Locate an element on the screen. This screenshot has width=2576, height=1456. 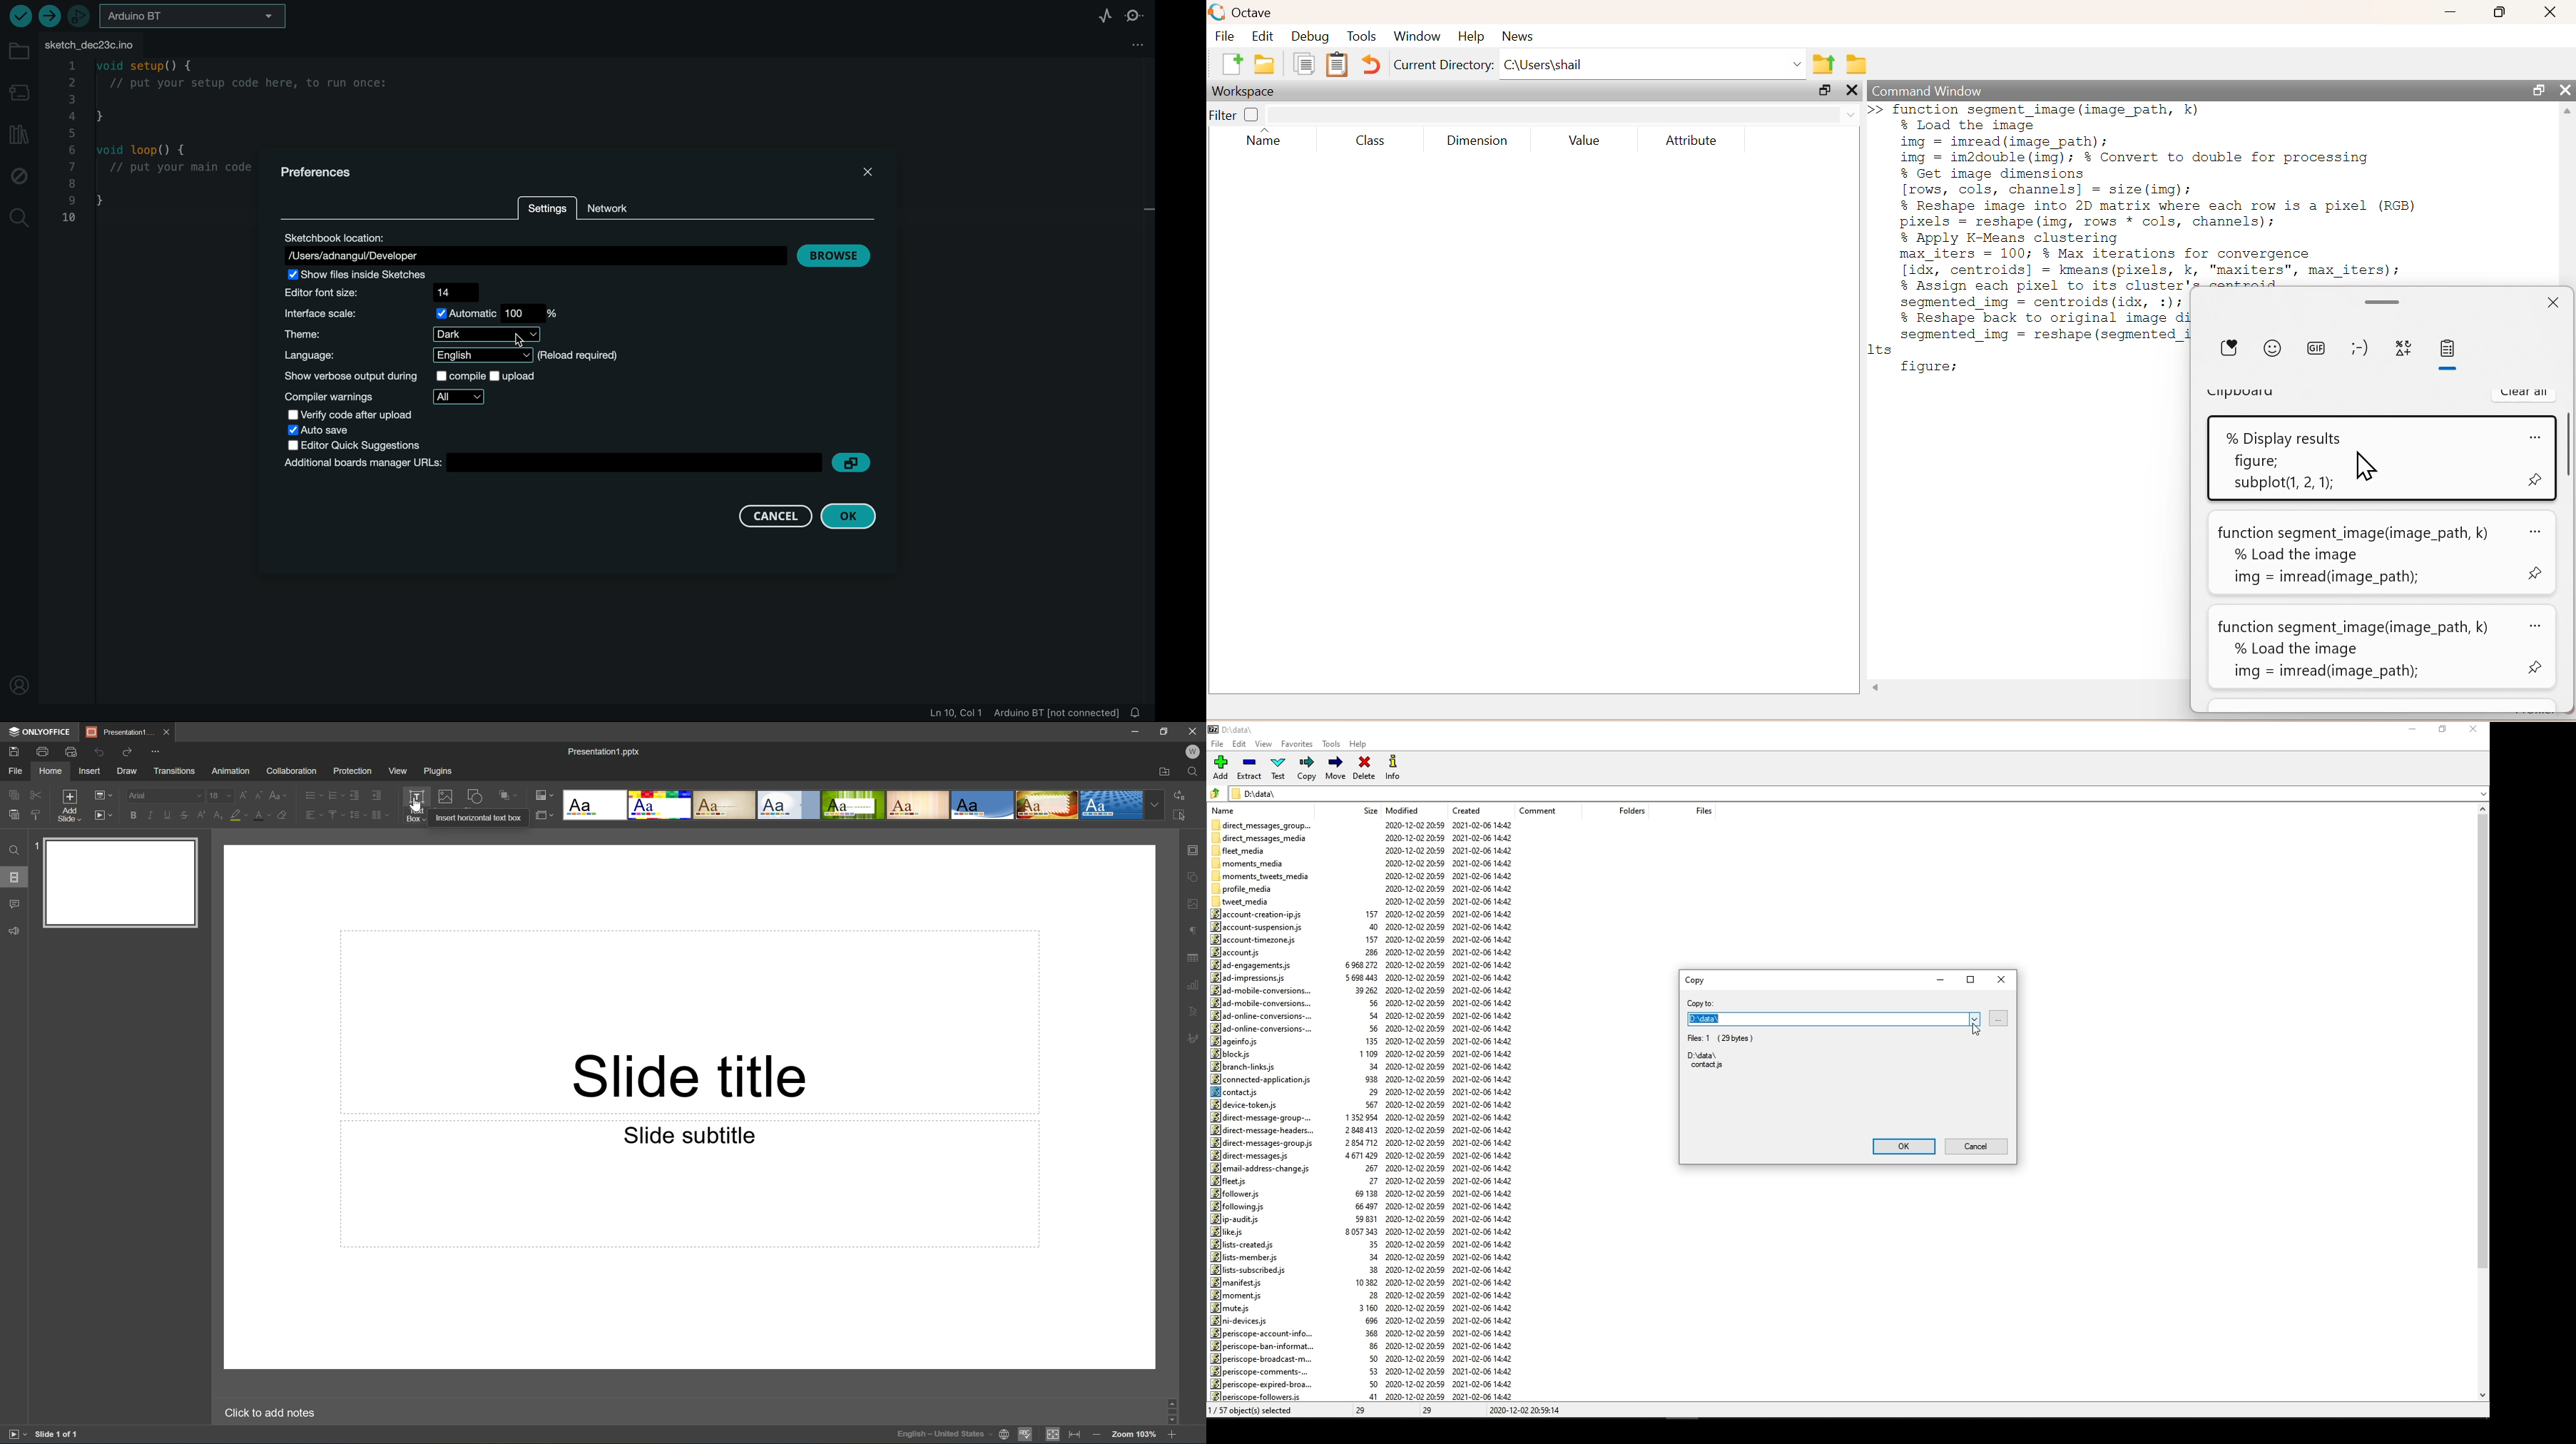
search is located at coordinates (18, 219).